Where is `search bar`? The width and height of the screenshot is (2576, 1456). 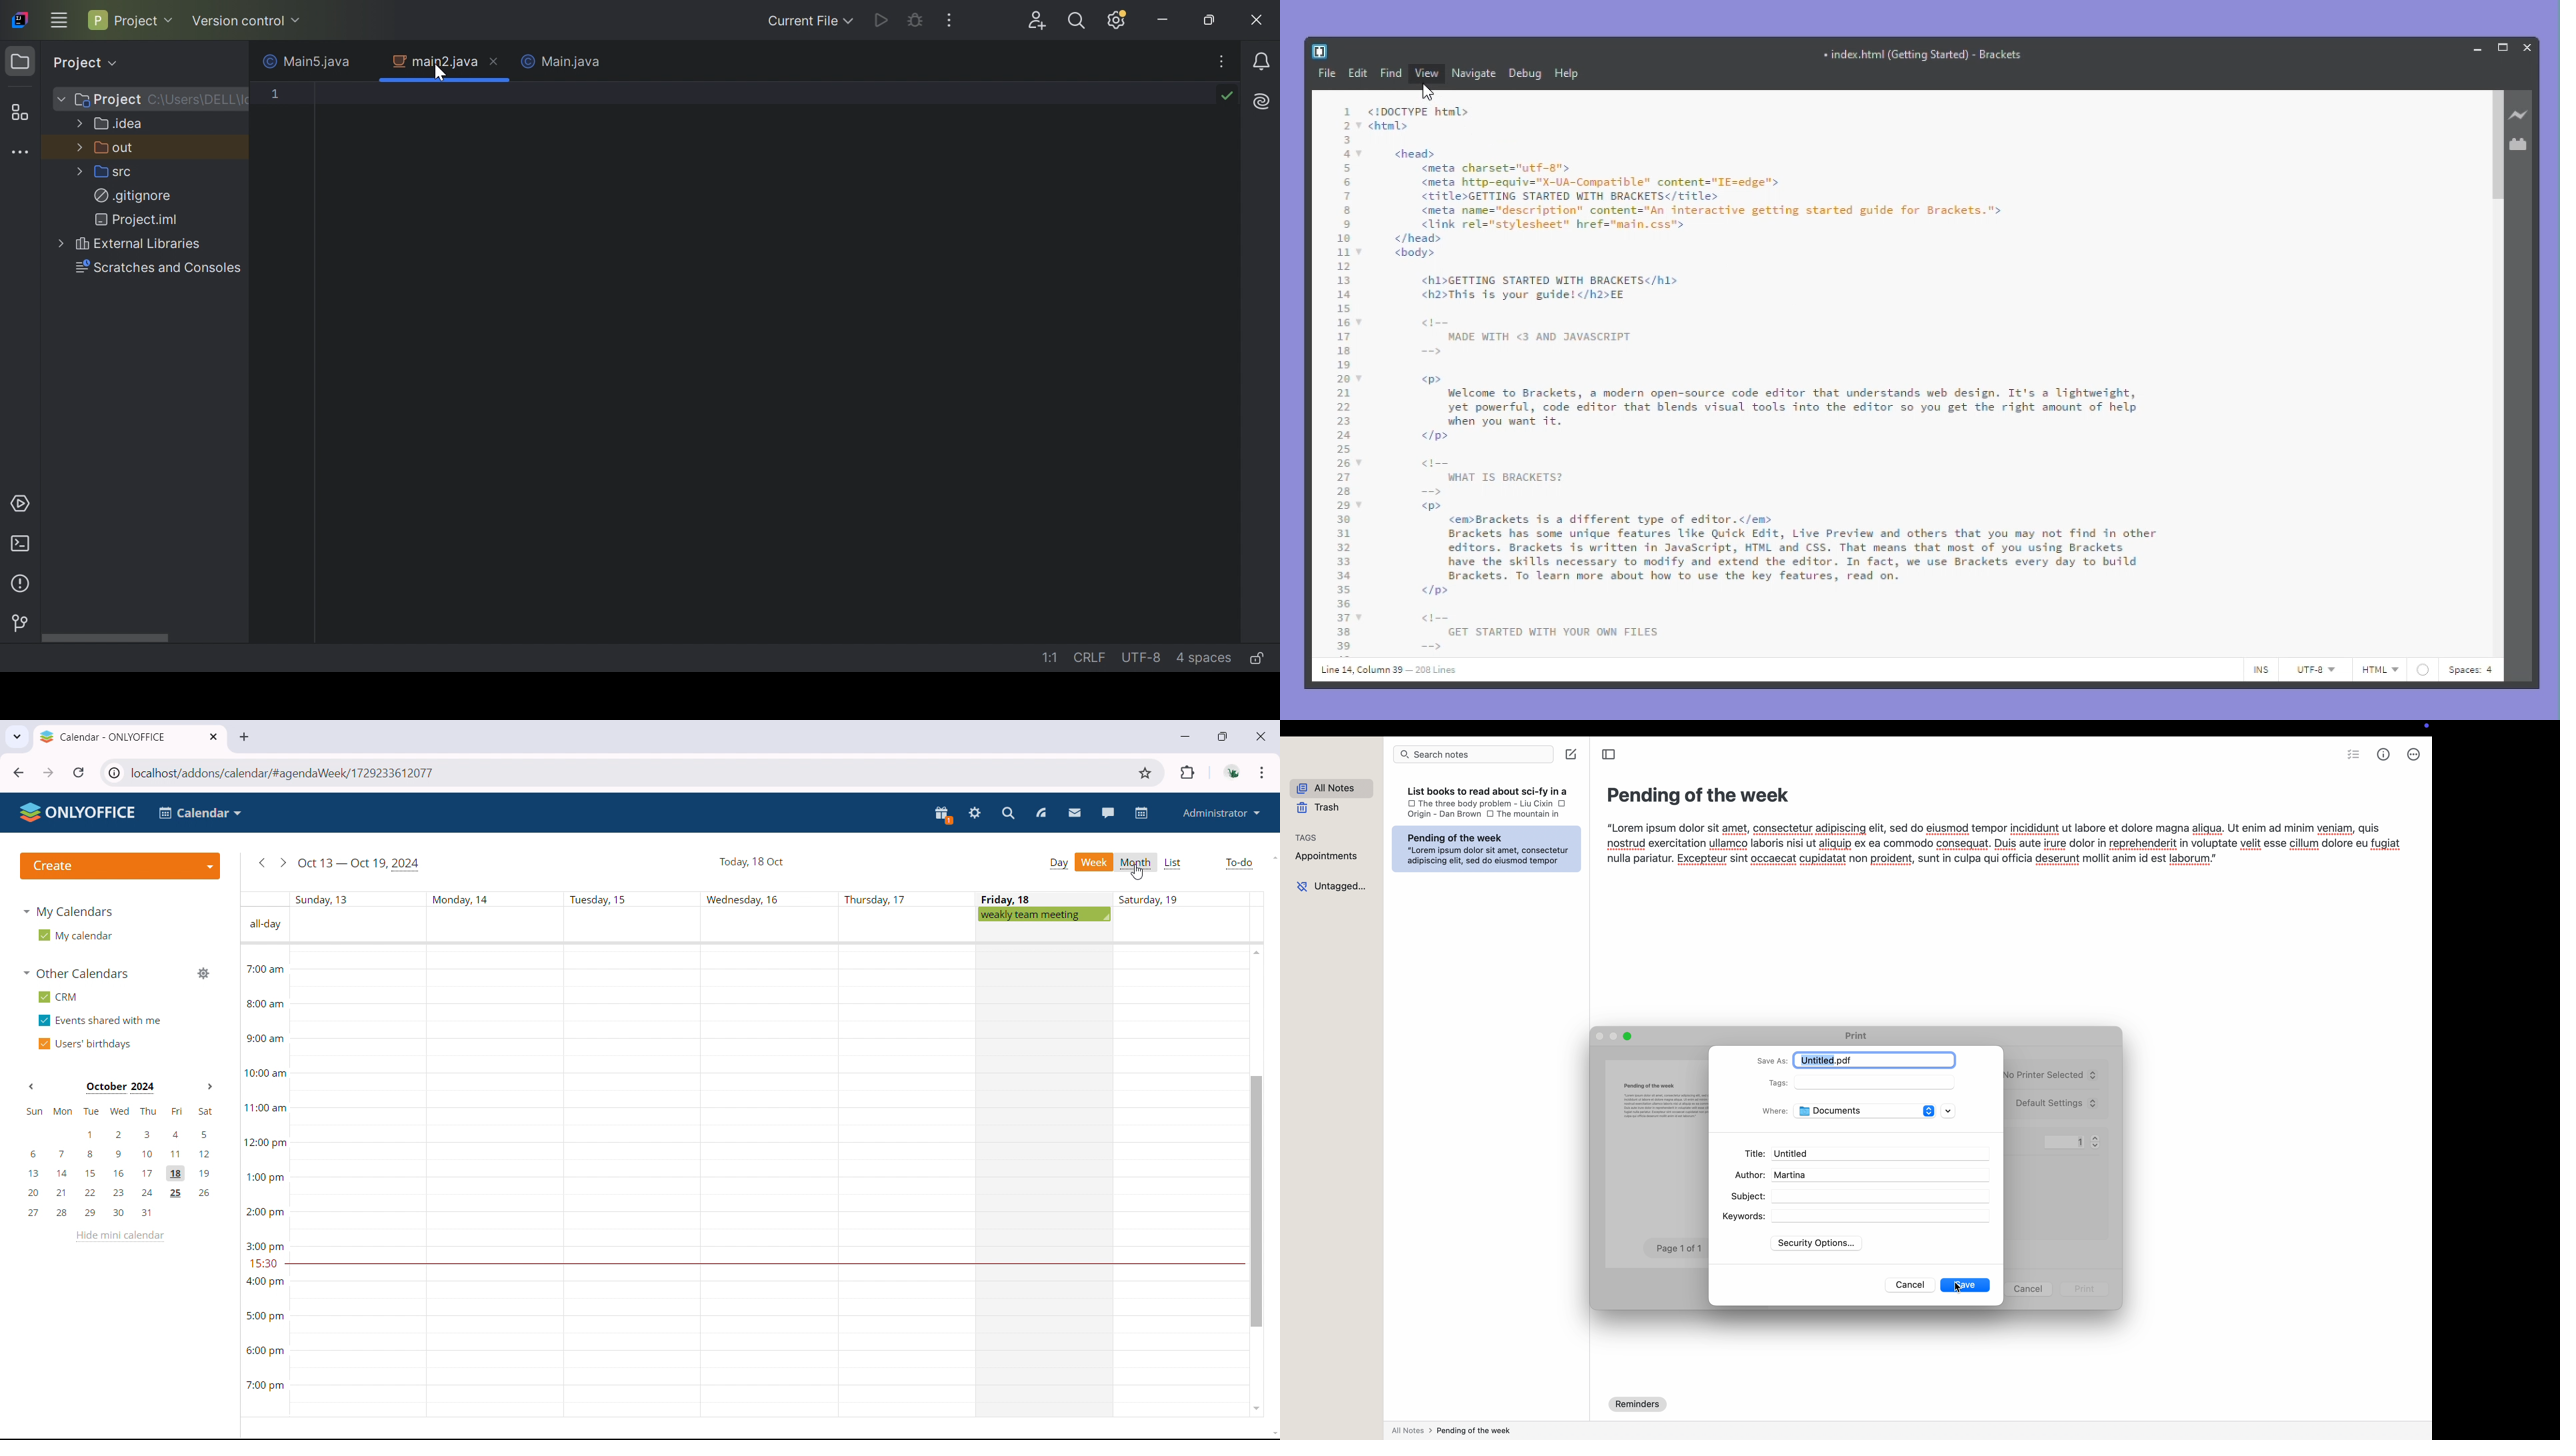 search bar is located at coordinates (1473, 755).